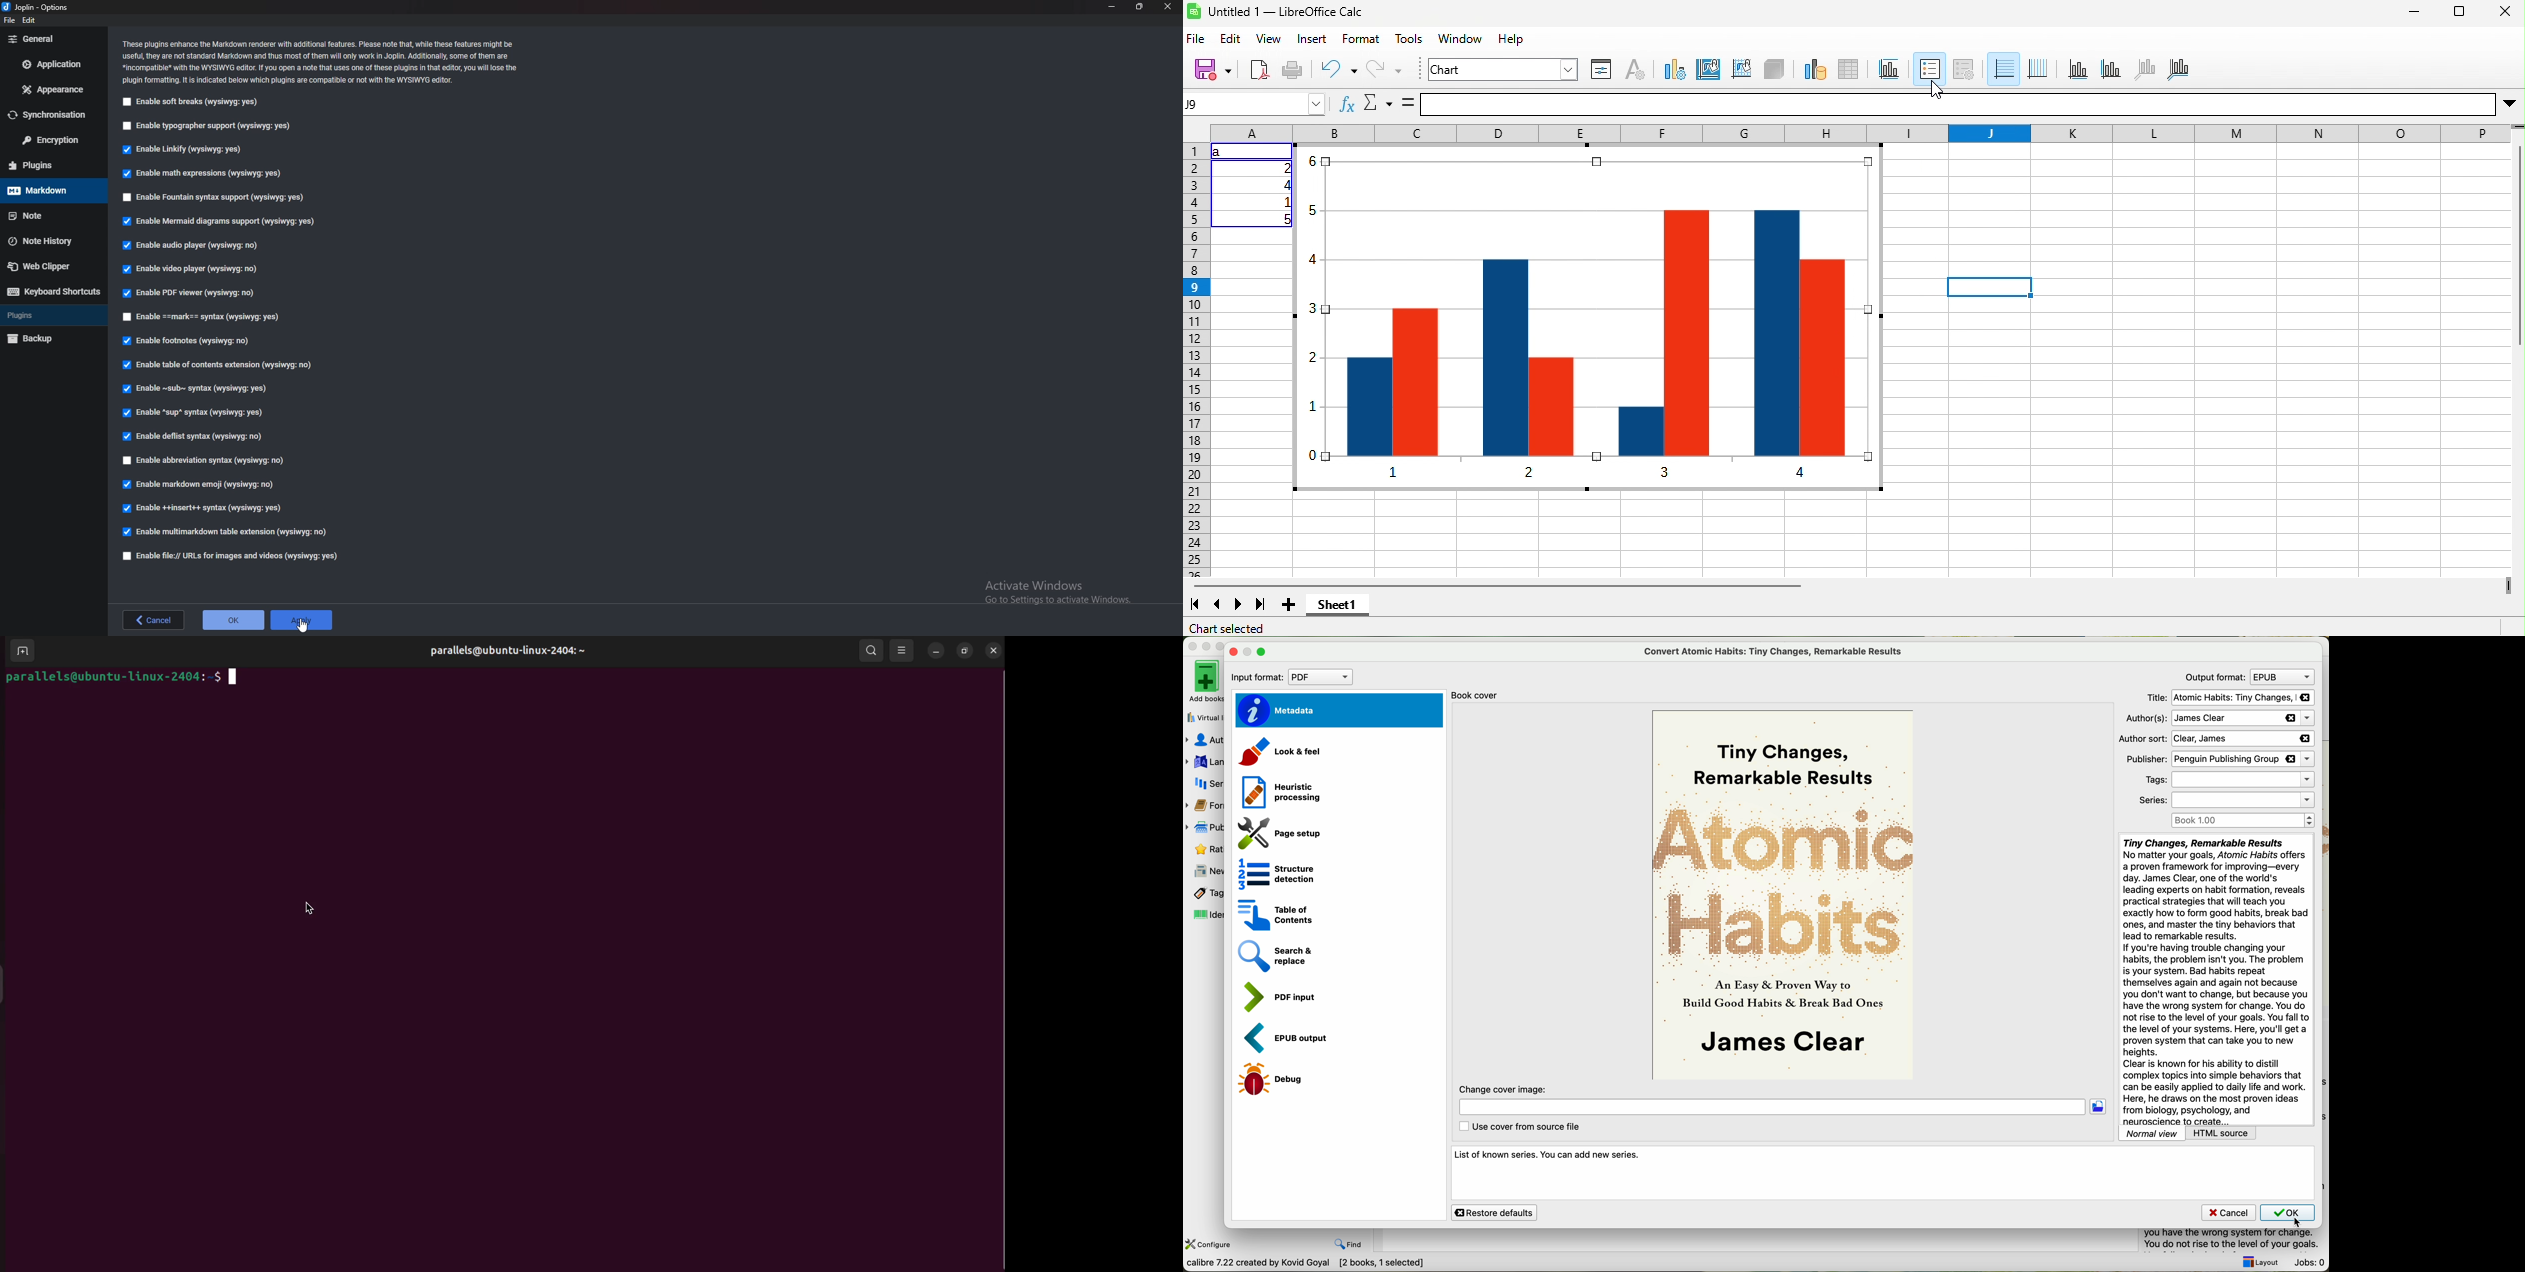  Describe the element at coordinates (1217, 605) in the screenshot. I see `previous sheet` at that location.